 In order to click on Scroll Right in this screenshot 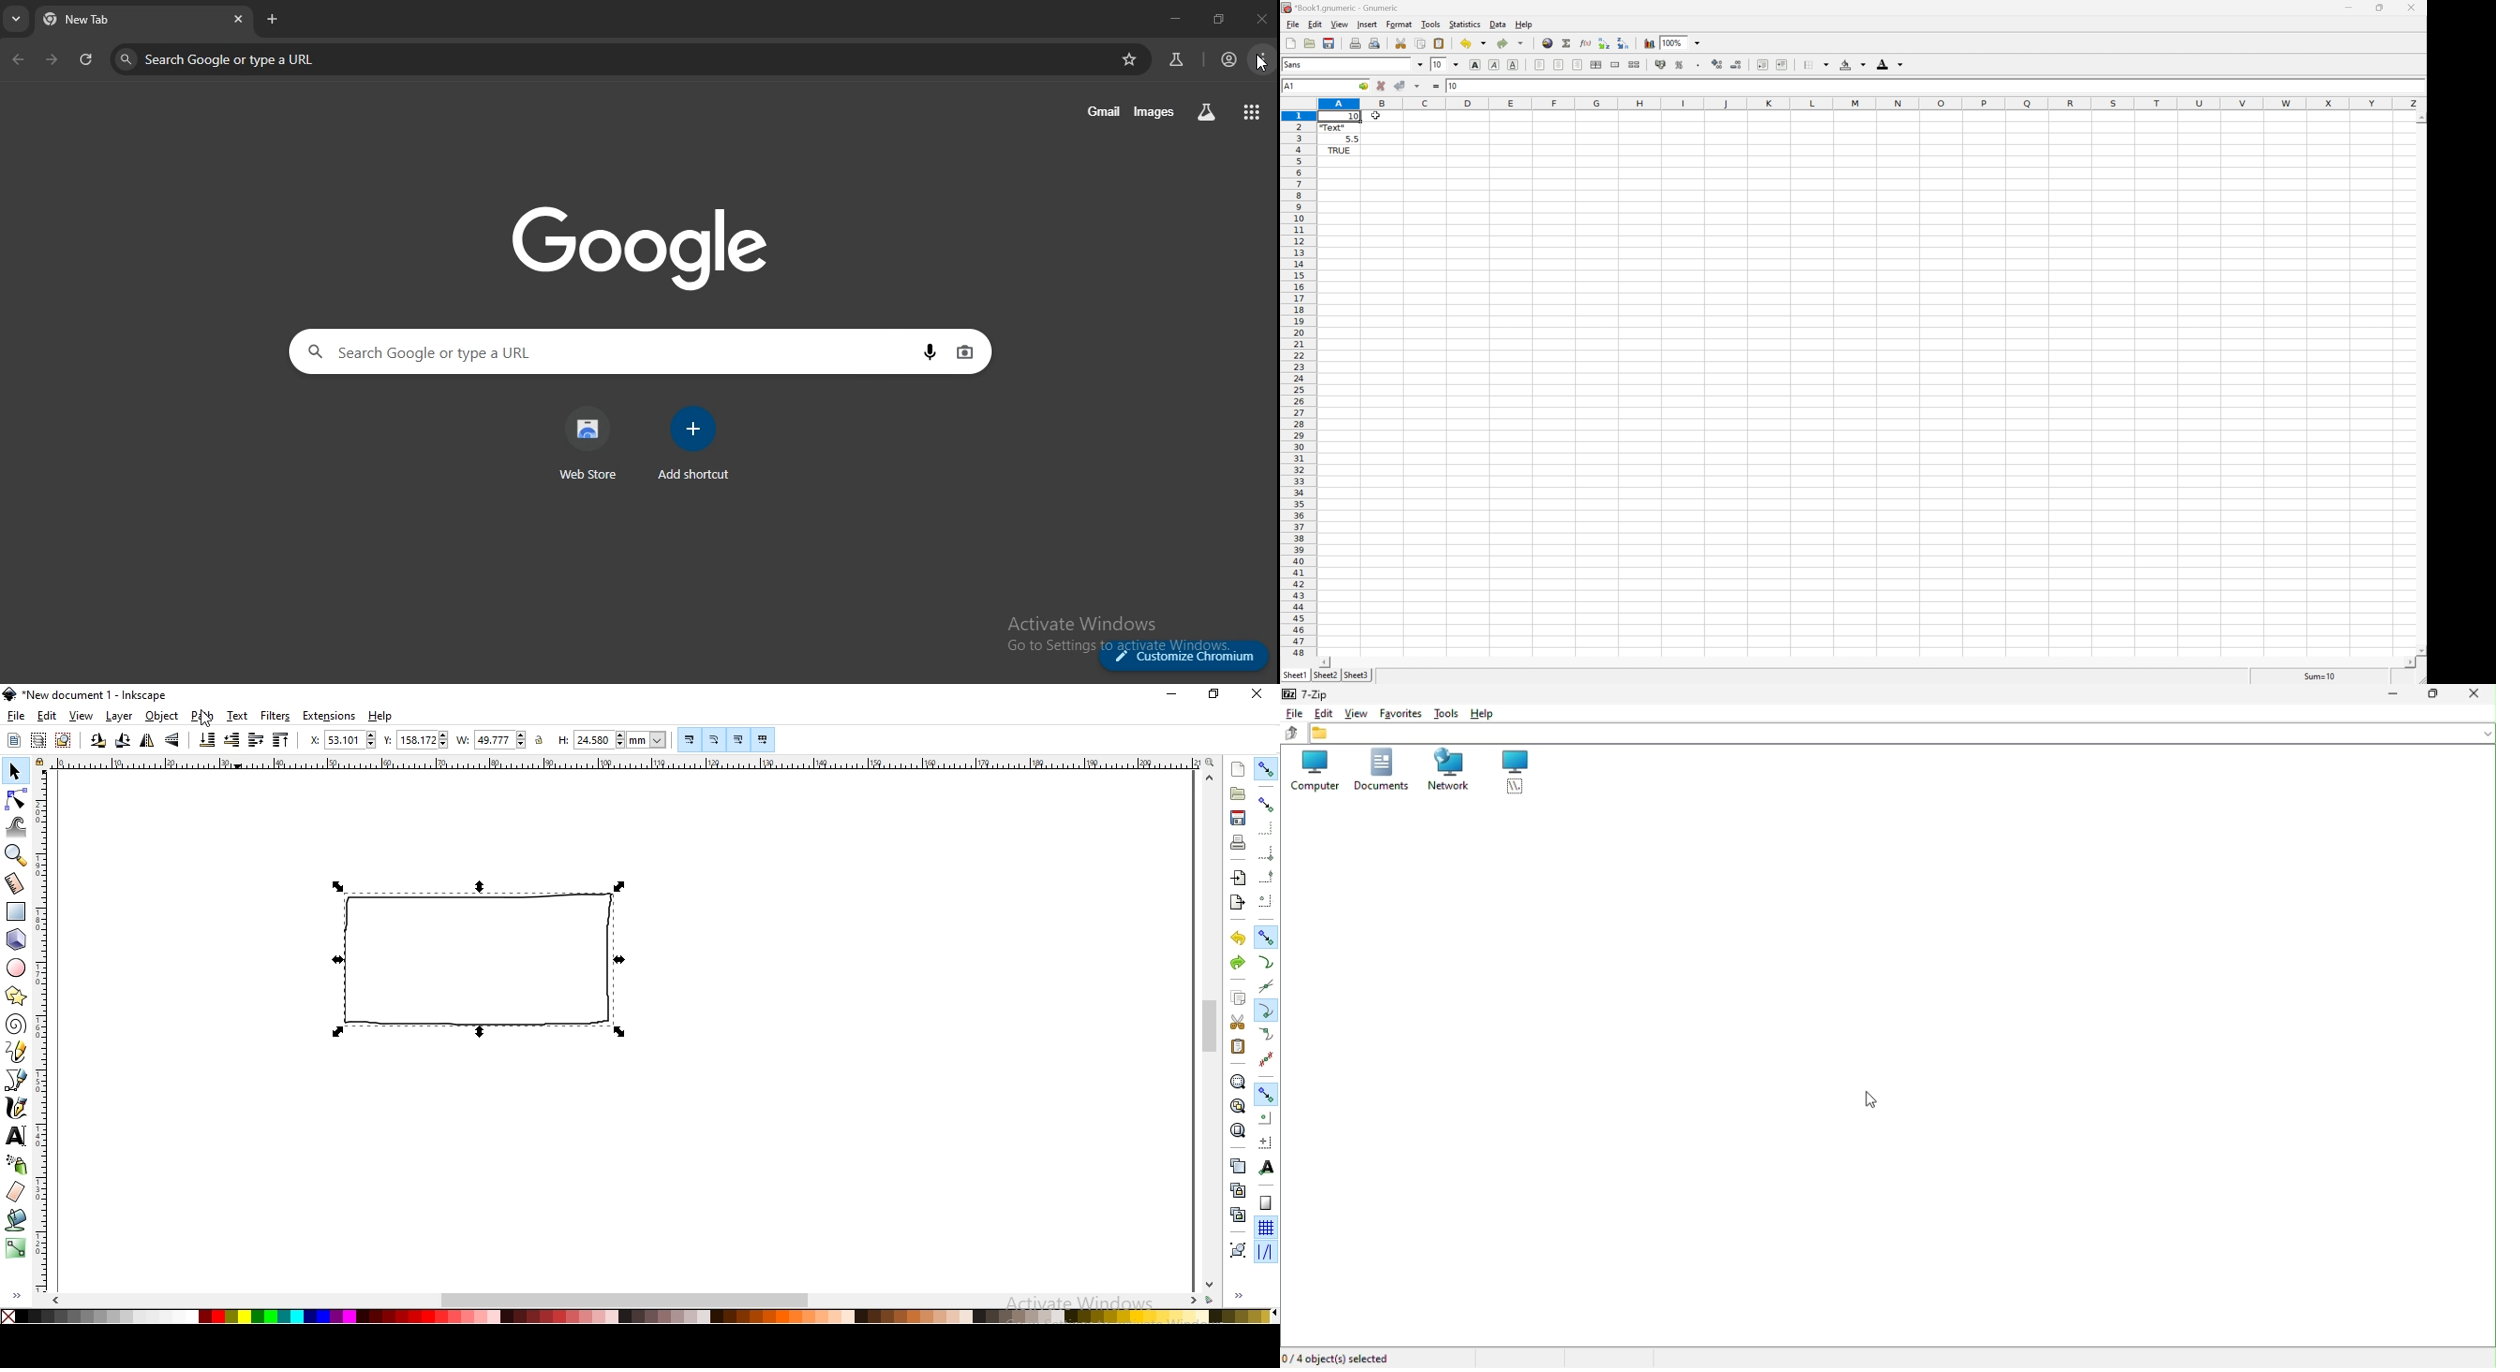, I will do `click(2404, 661)`.